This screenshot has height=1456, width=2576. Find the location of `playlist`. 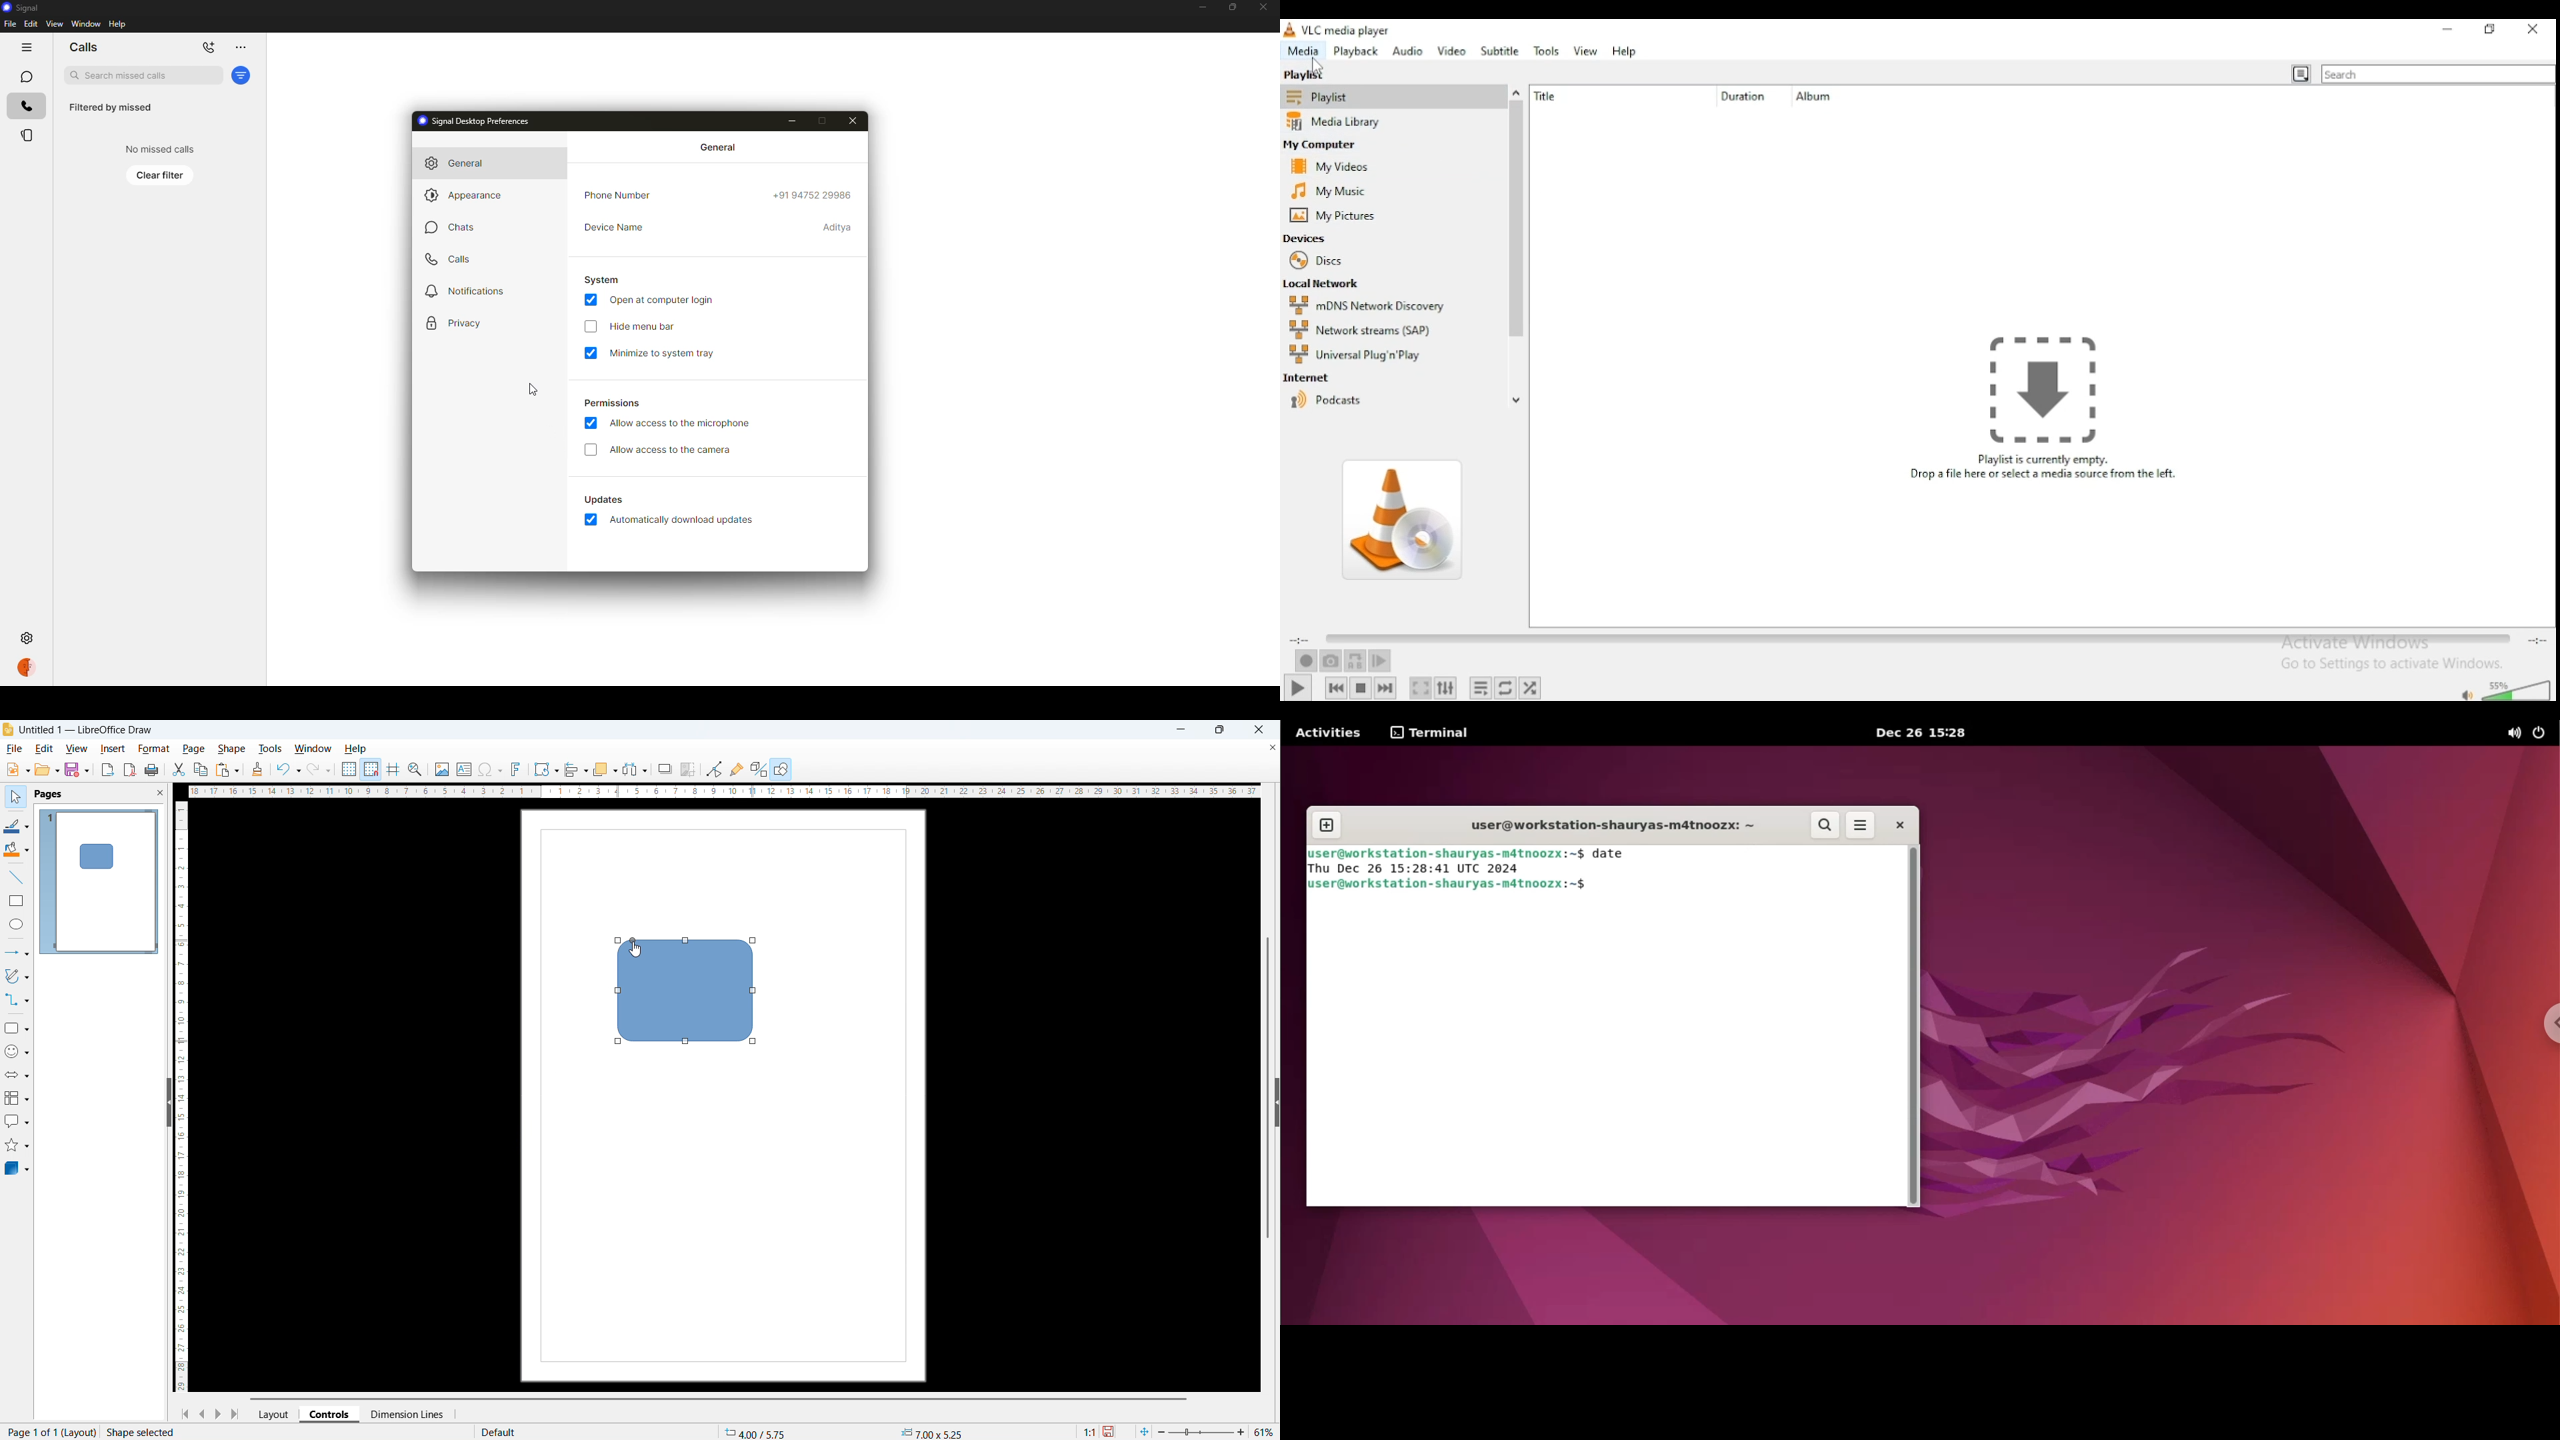

playlist is located at coordinates (1306, 75).